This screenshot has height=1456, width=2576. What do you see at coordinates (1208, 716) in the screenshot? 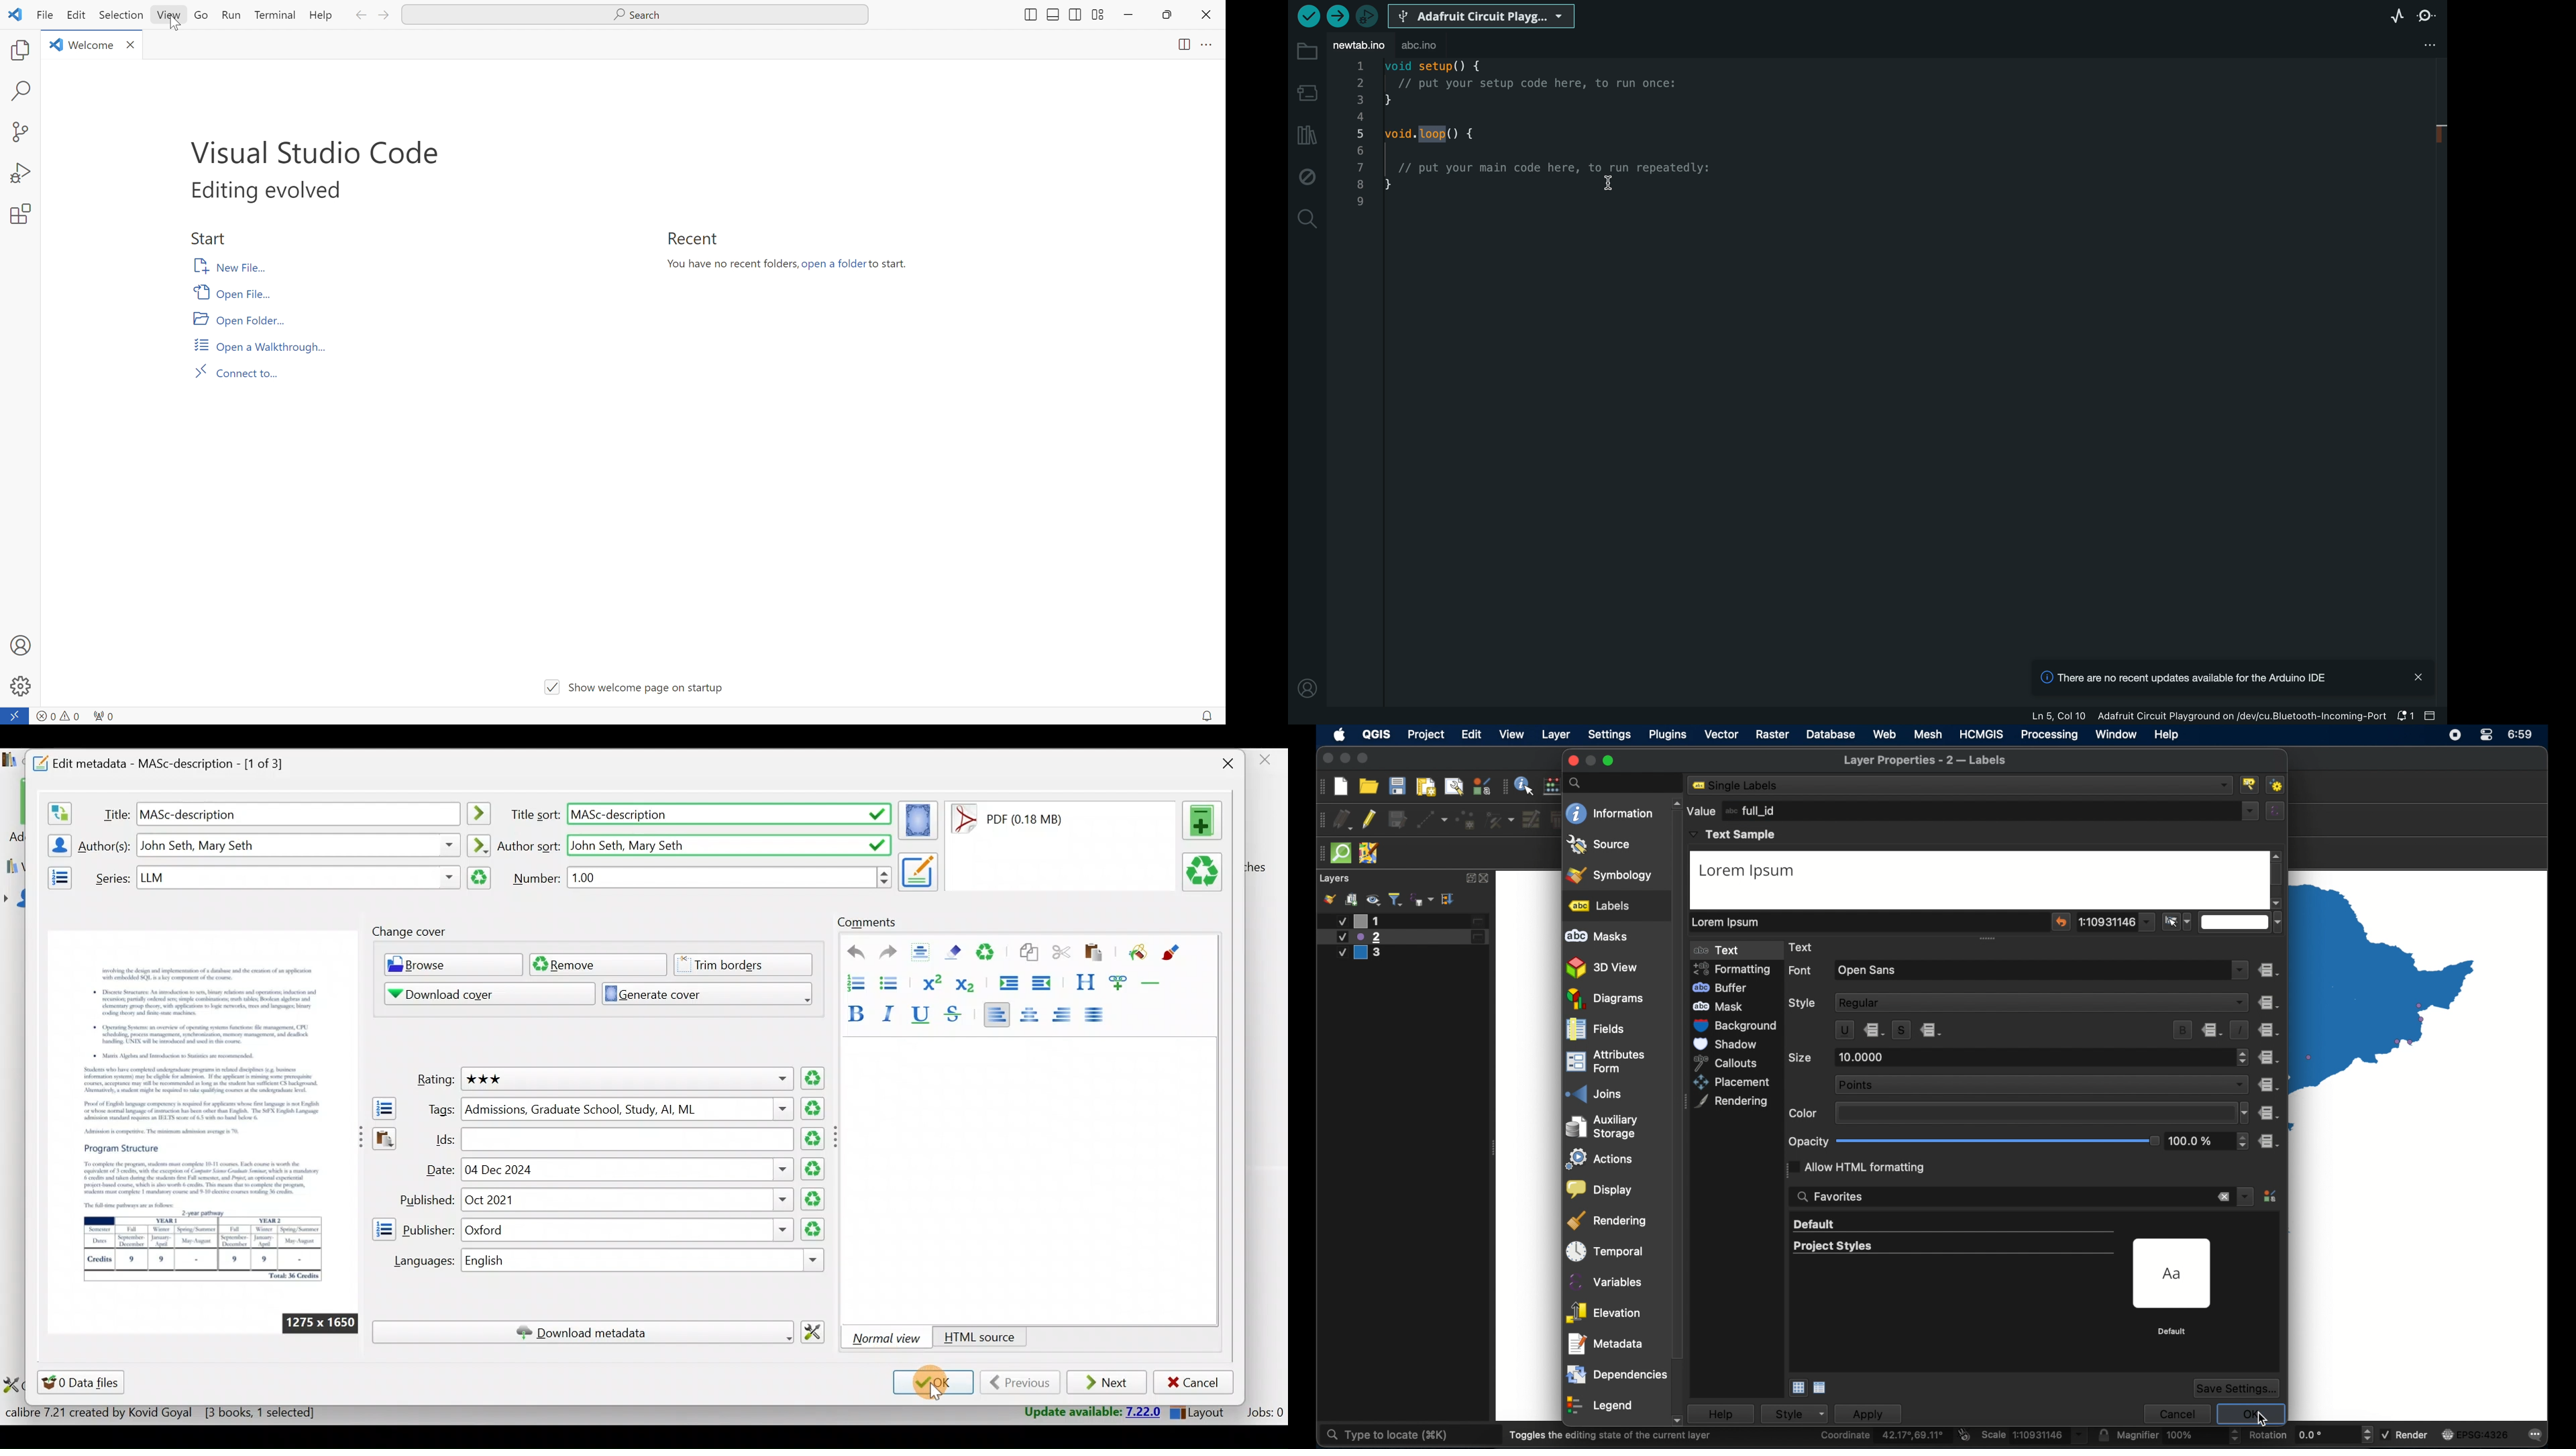
I see `notifications` at bounding box center [1208, 716].